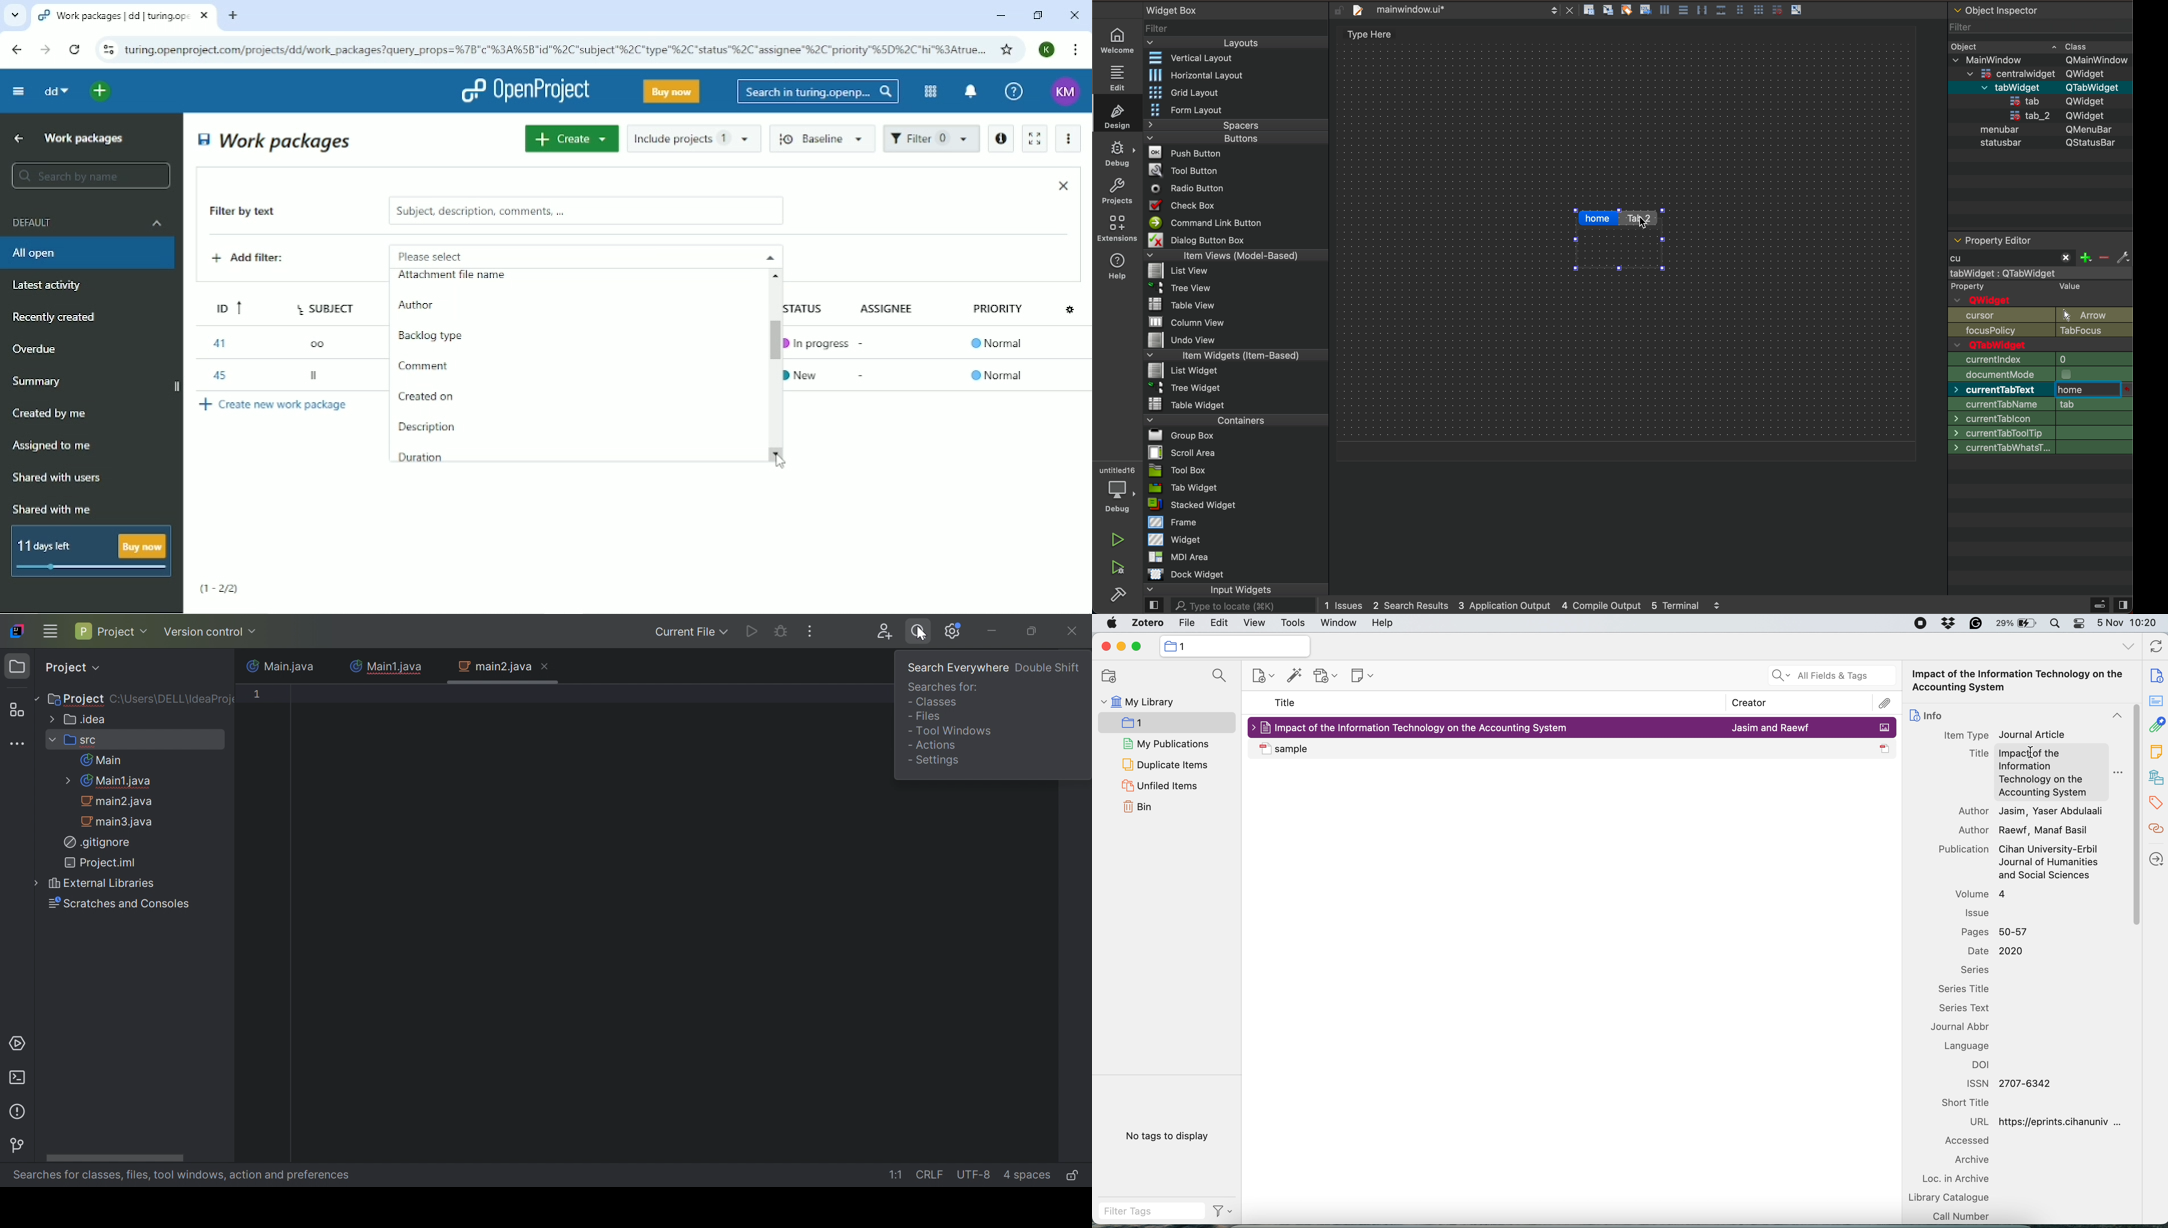 This screenshot has width=2184, height=1232. What do you see at coordinates (818, 91) in the screenshot?
I see `Search` at bounding box center [818, 91].